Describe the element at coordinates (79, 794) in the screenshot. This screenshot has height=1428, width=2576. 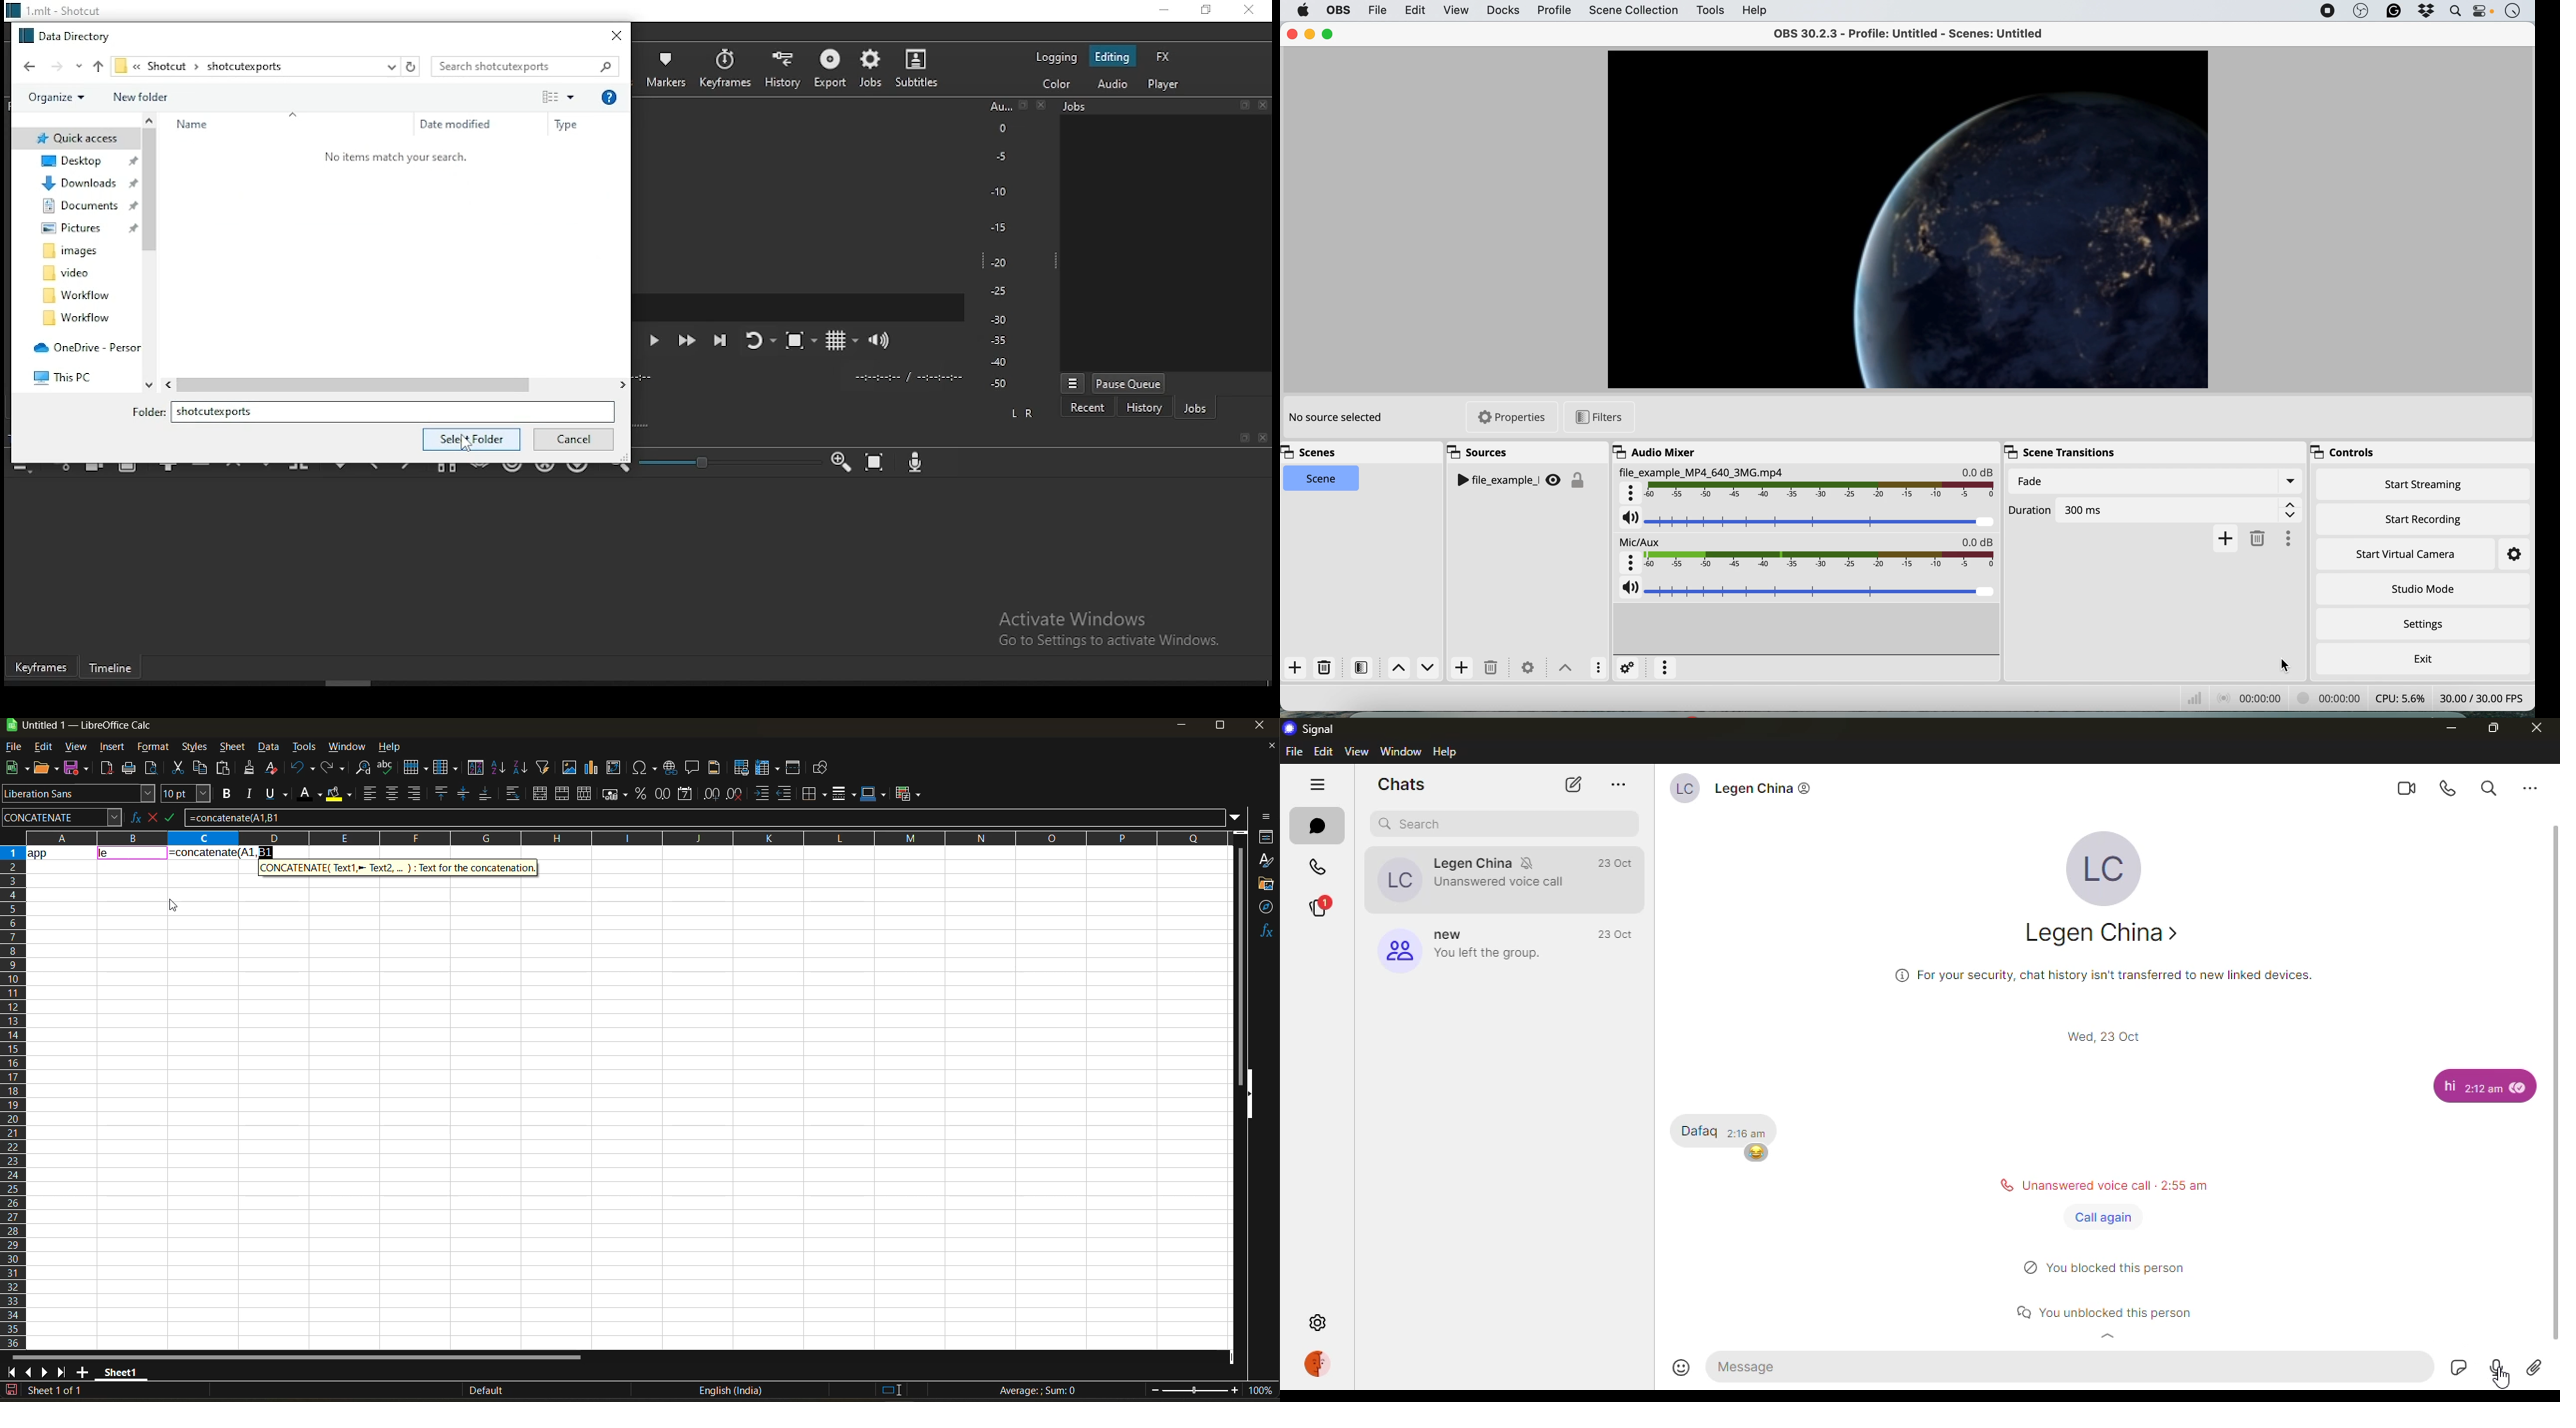
I see `font name` at that location.